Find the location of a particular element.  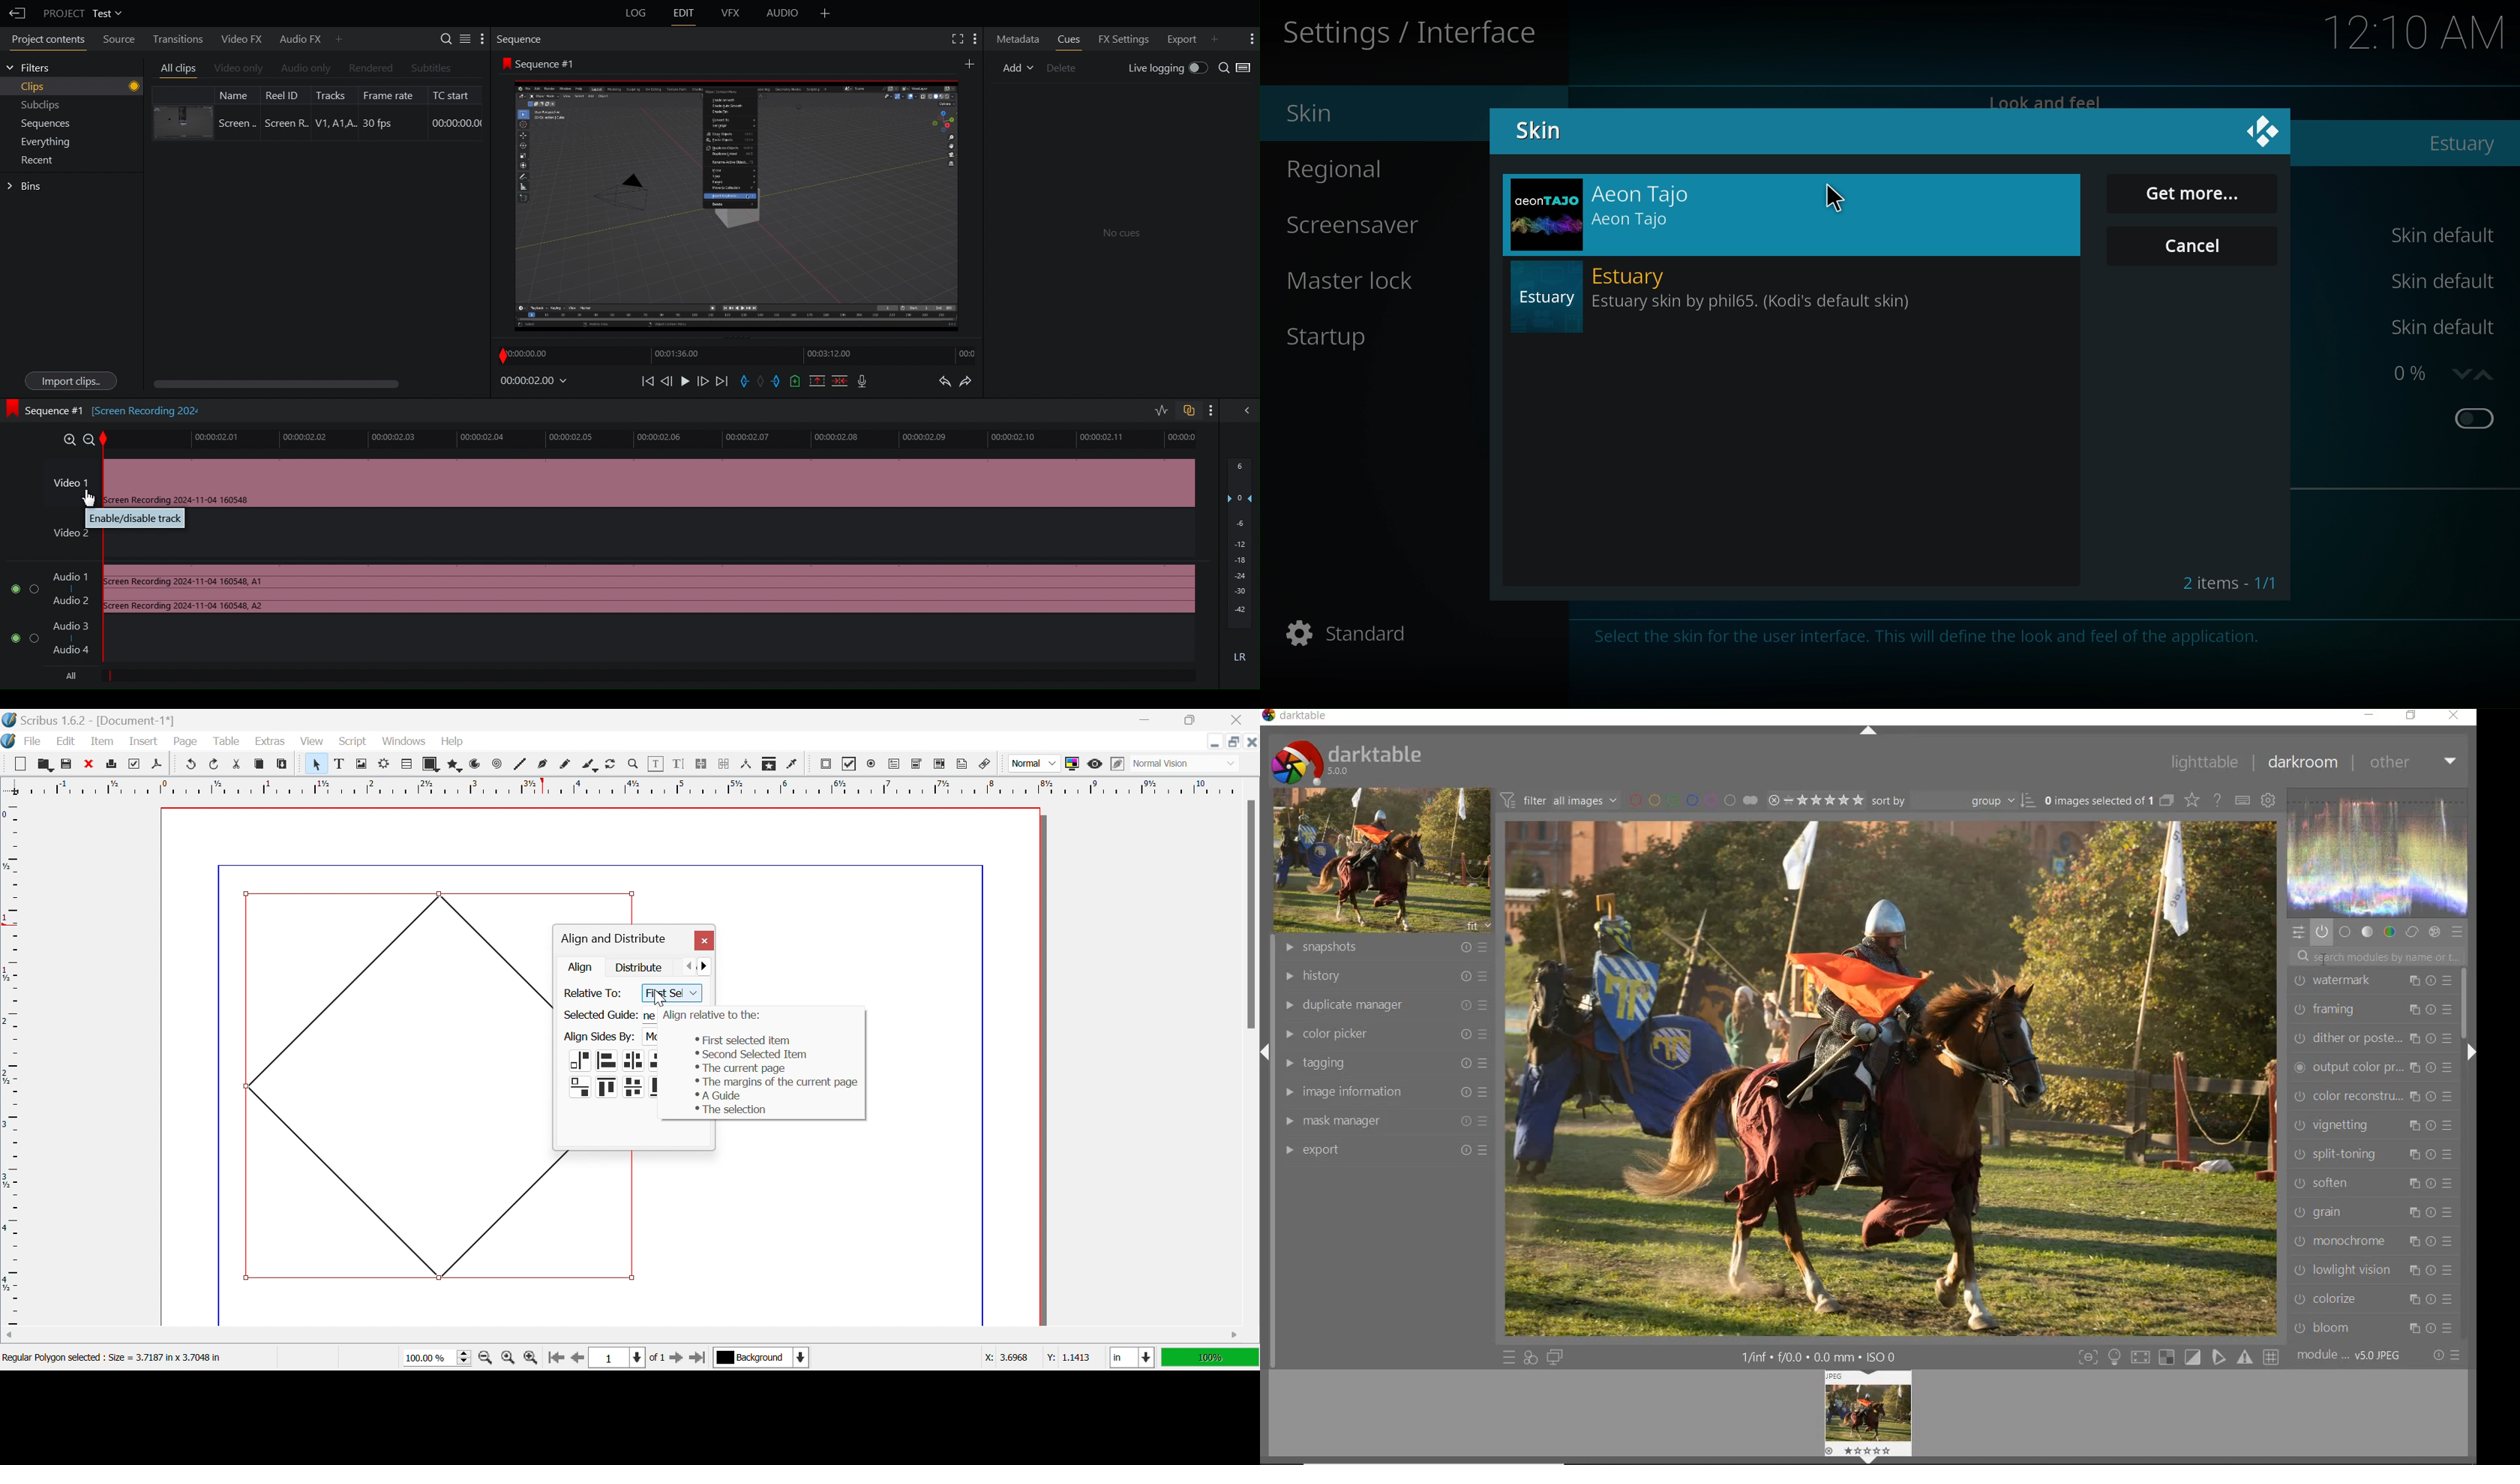

Ruler is located at coordinates (621, 786).